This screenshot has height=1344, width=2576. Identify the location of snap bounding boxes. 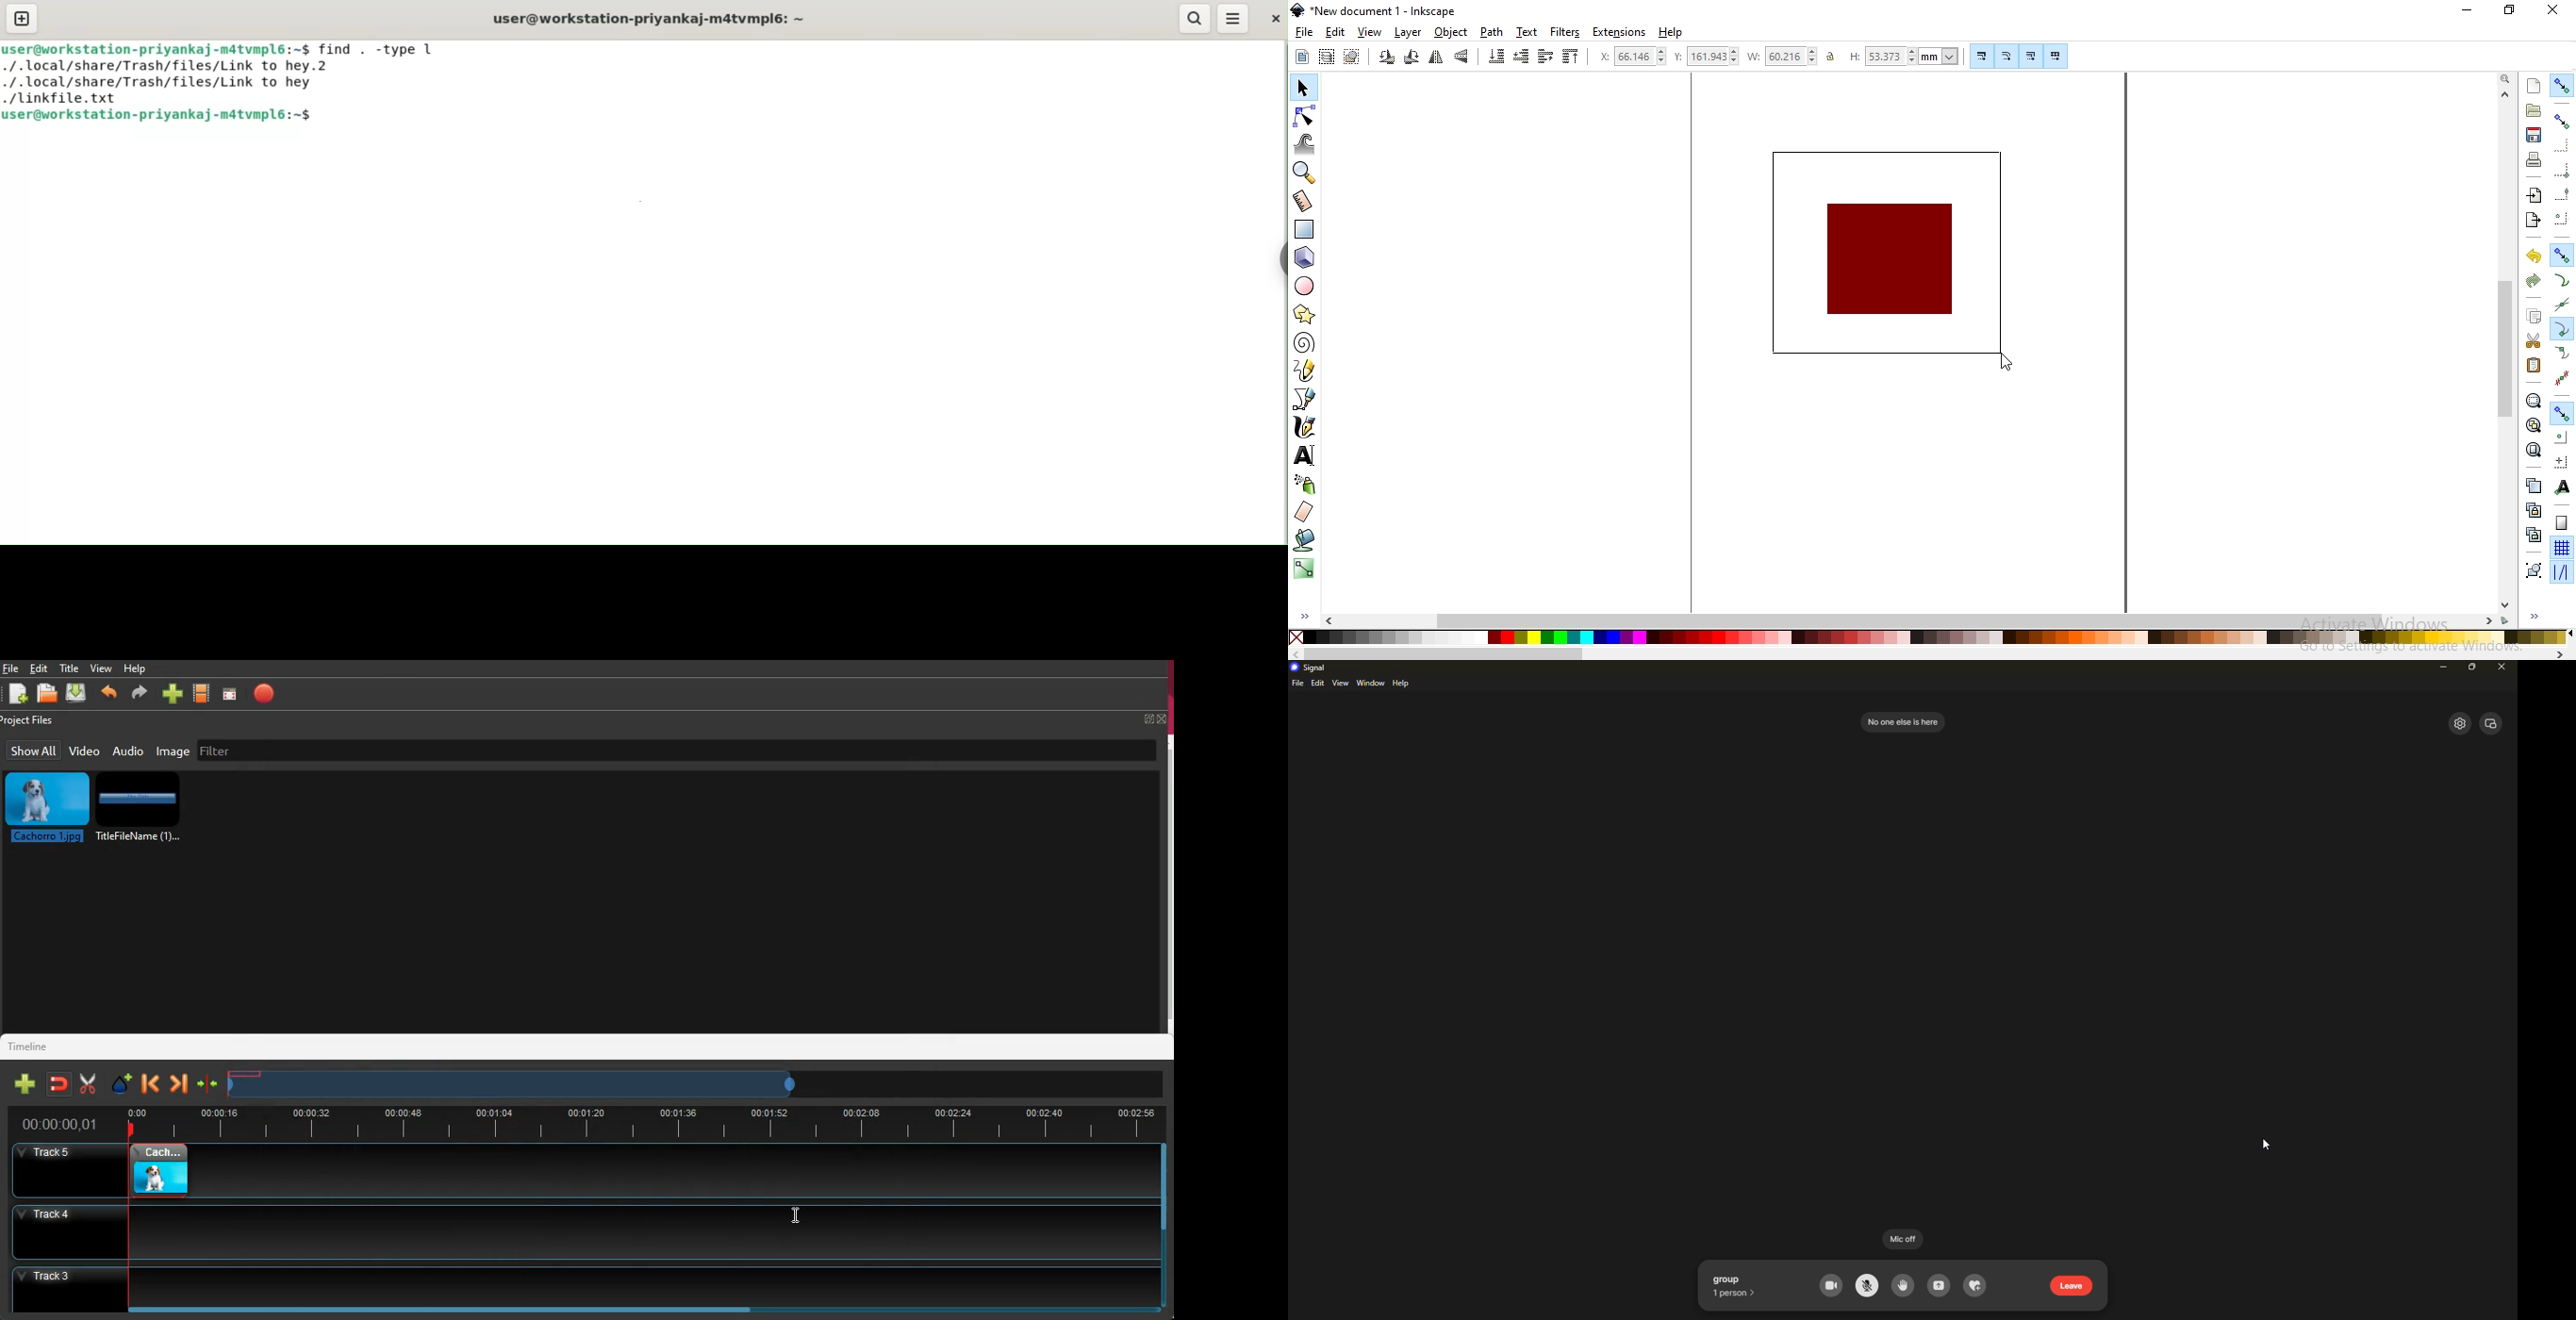
(2563, 121).